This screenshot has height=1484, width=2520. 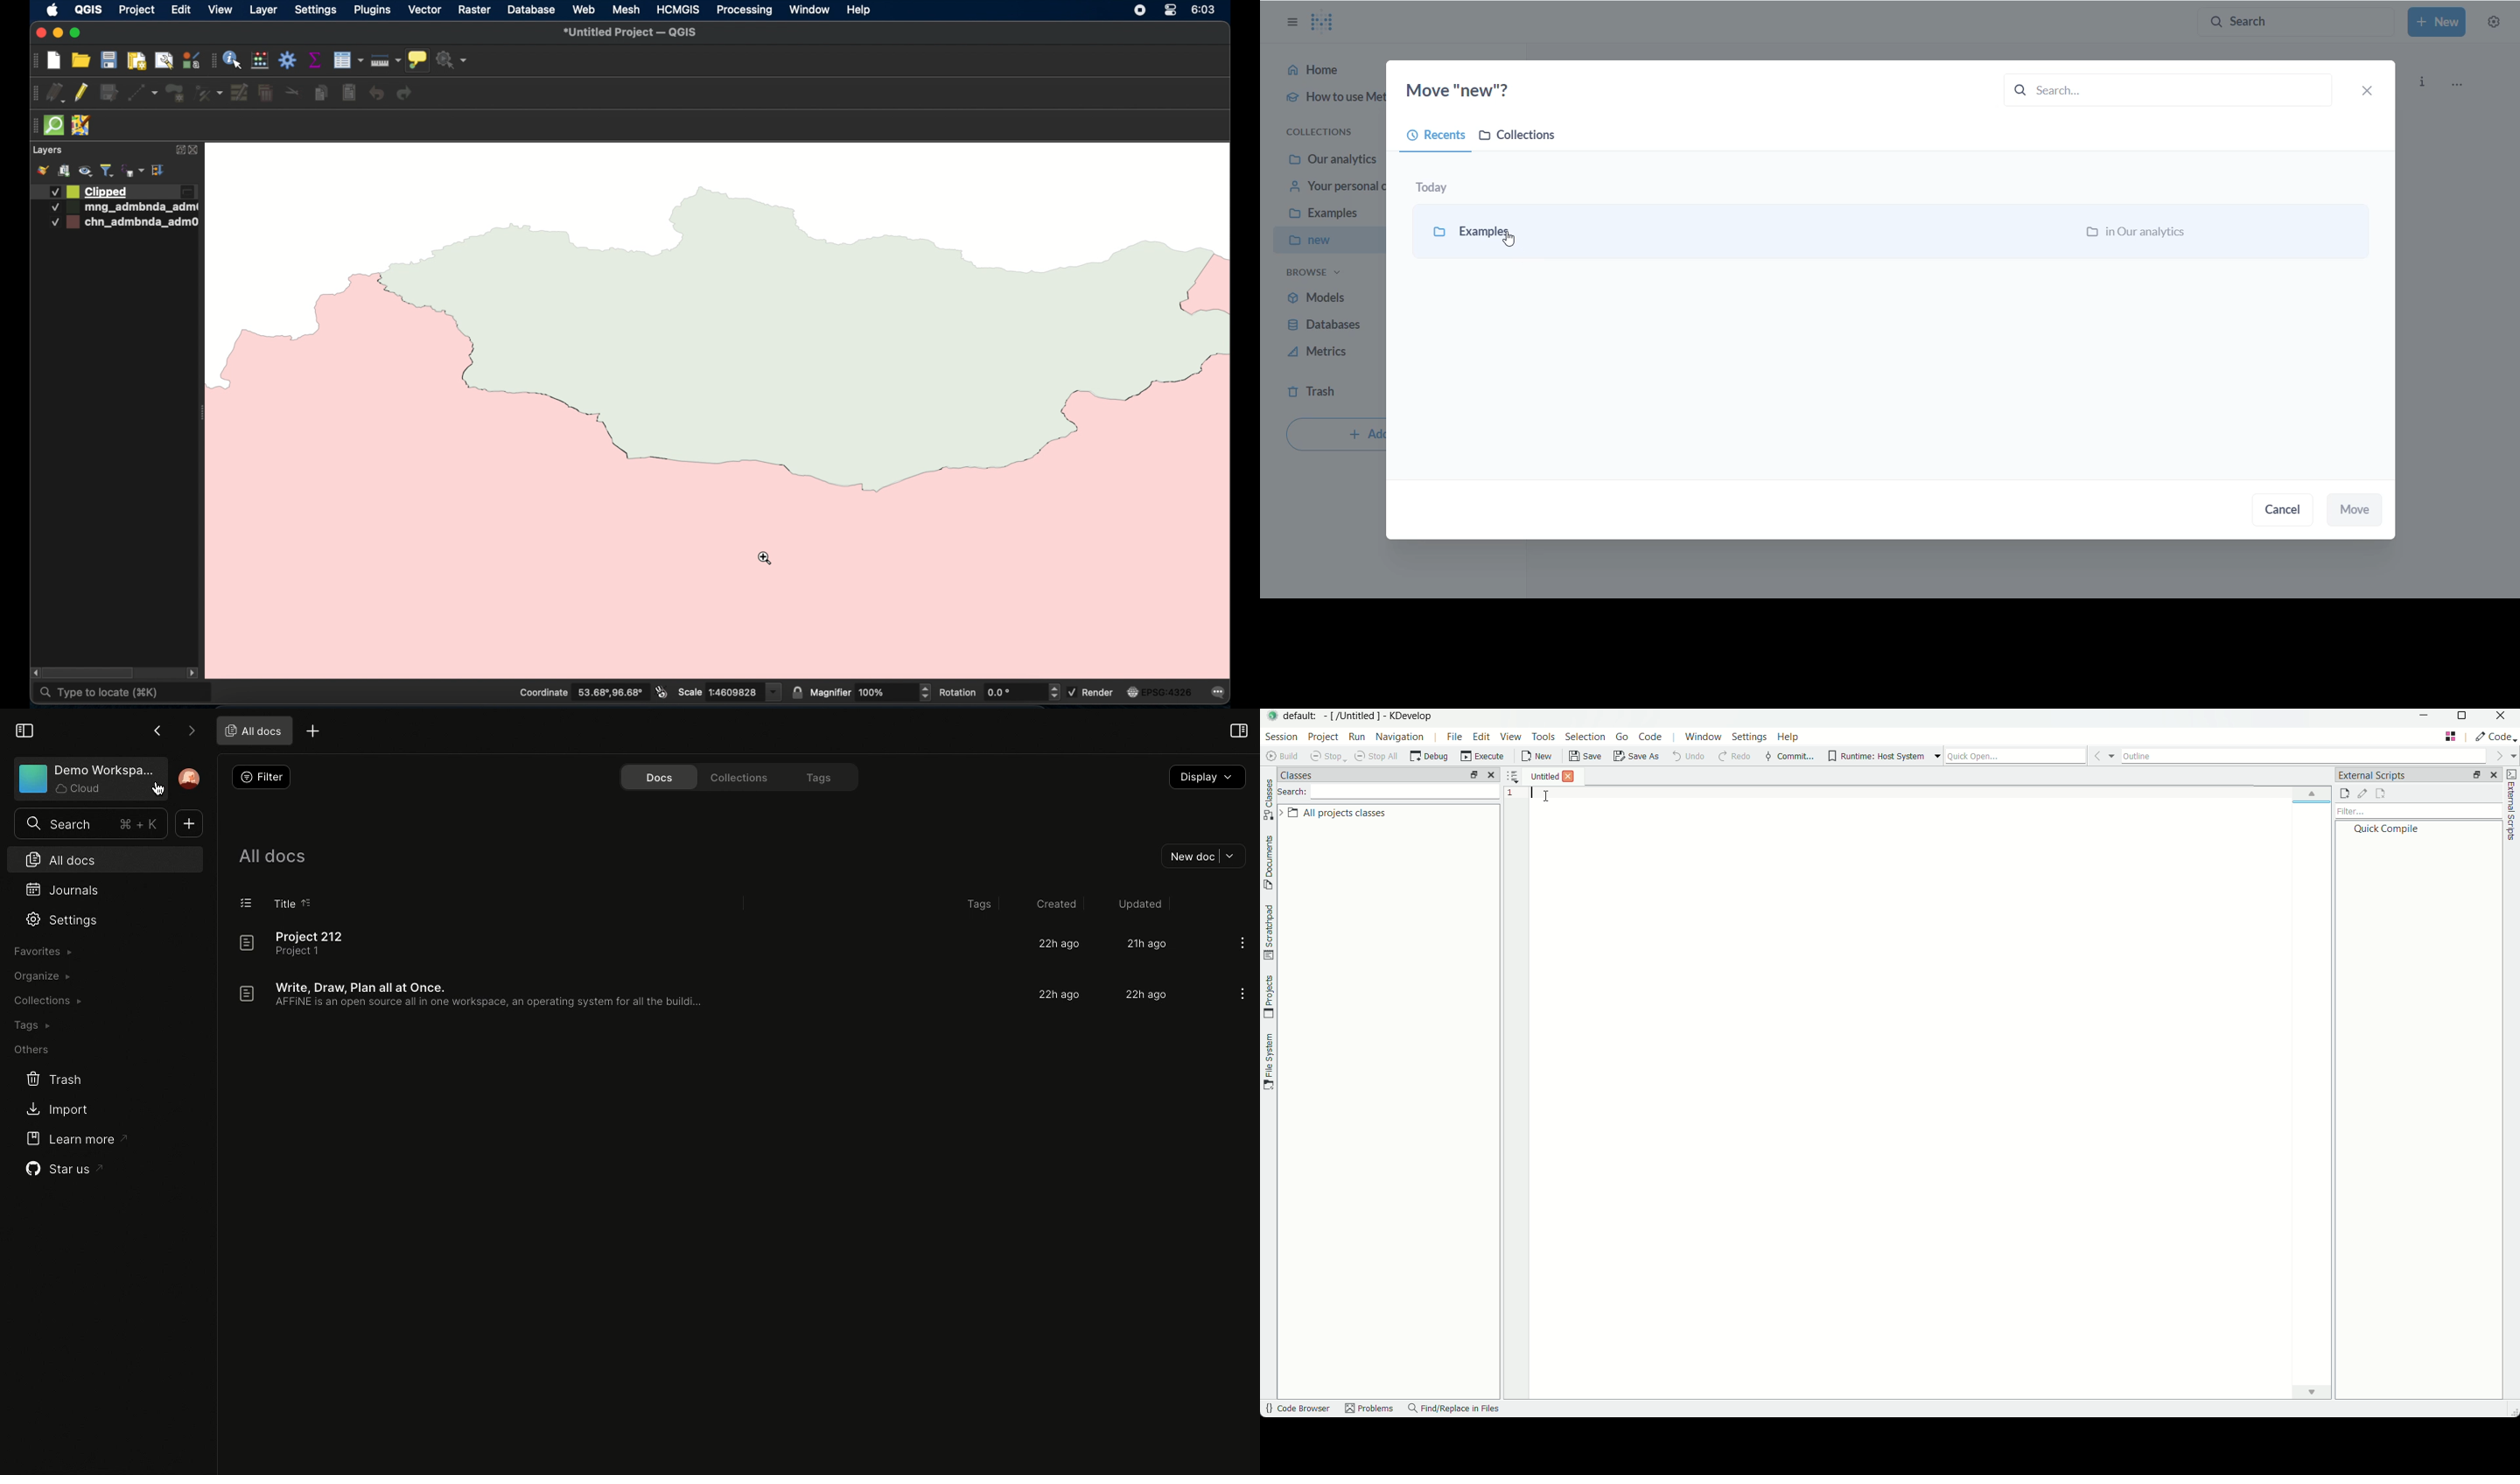 What do you see at coordinates (39, 33) in the screenshot?
I see `close` at bounding box center [39, 33].